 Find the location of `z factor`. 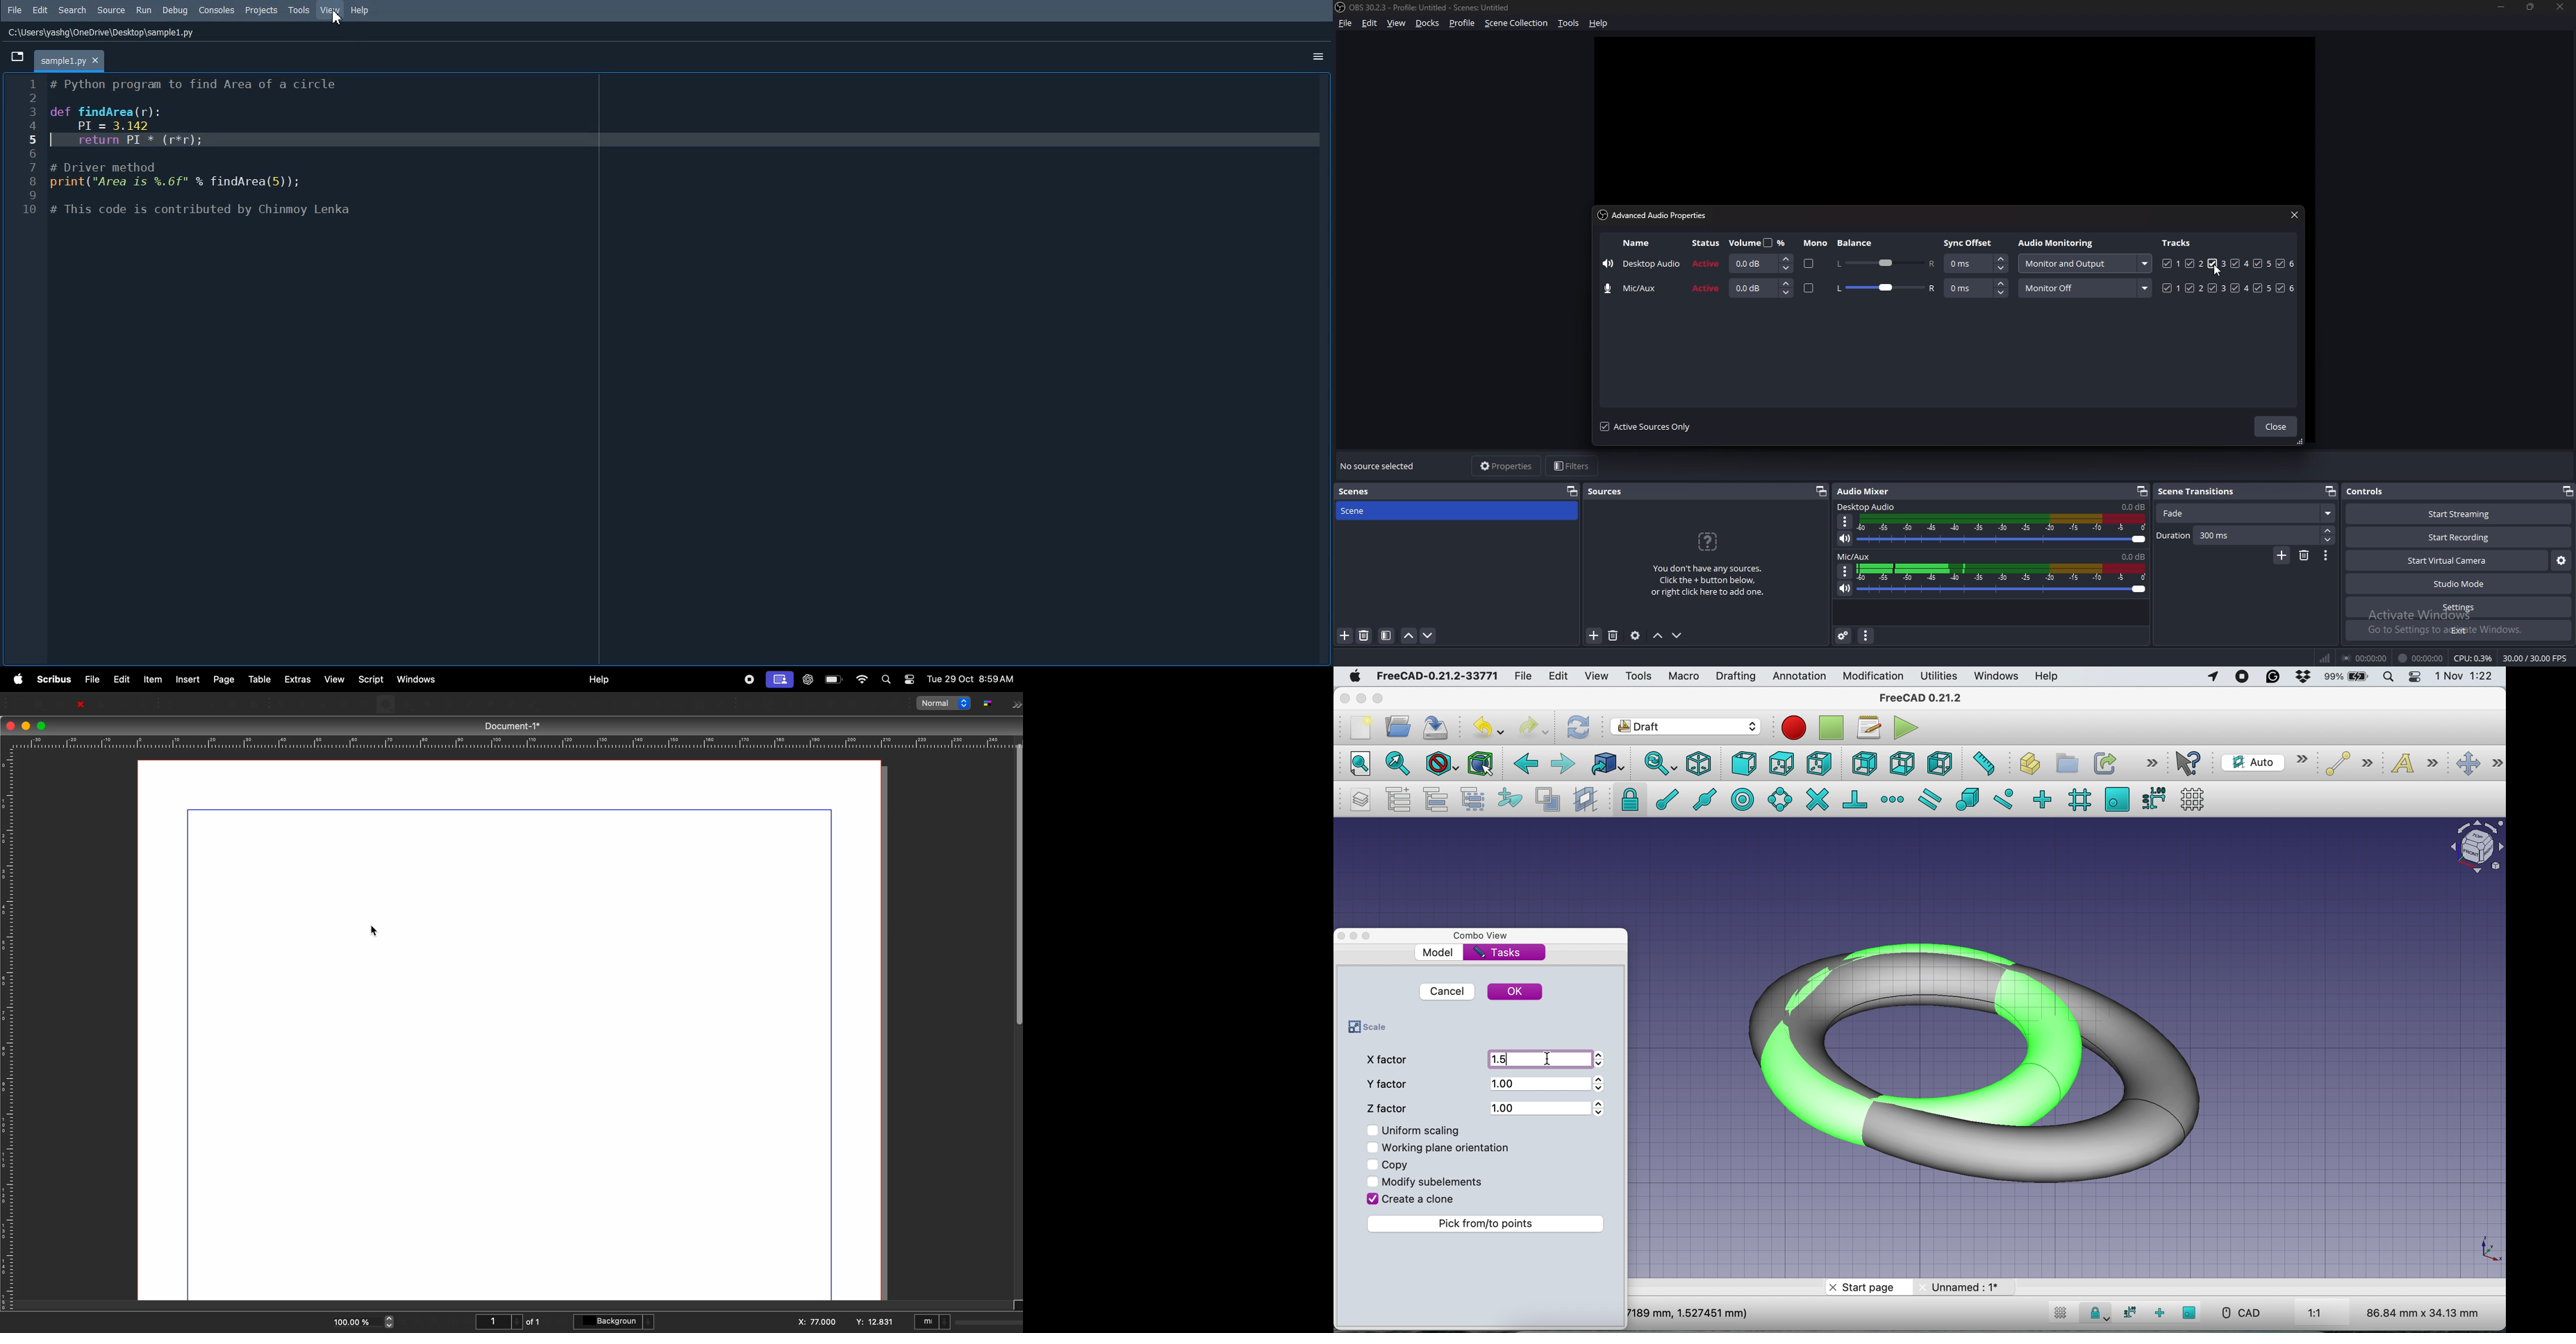

z factor is located at coordinates (1390, 1106).